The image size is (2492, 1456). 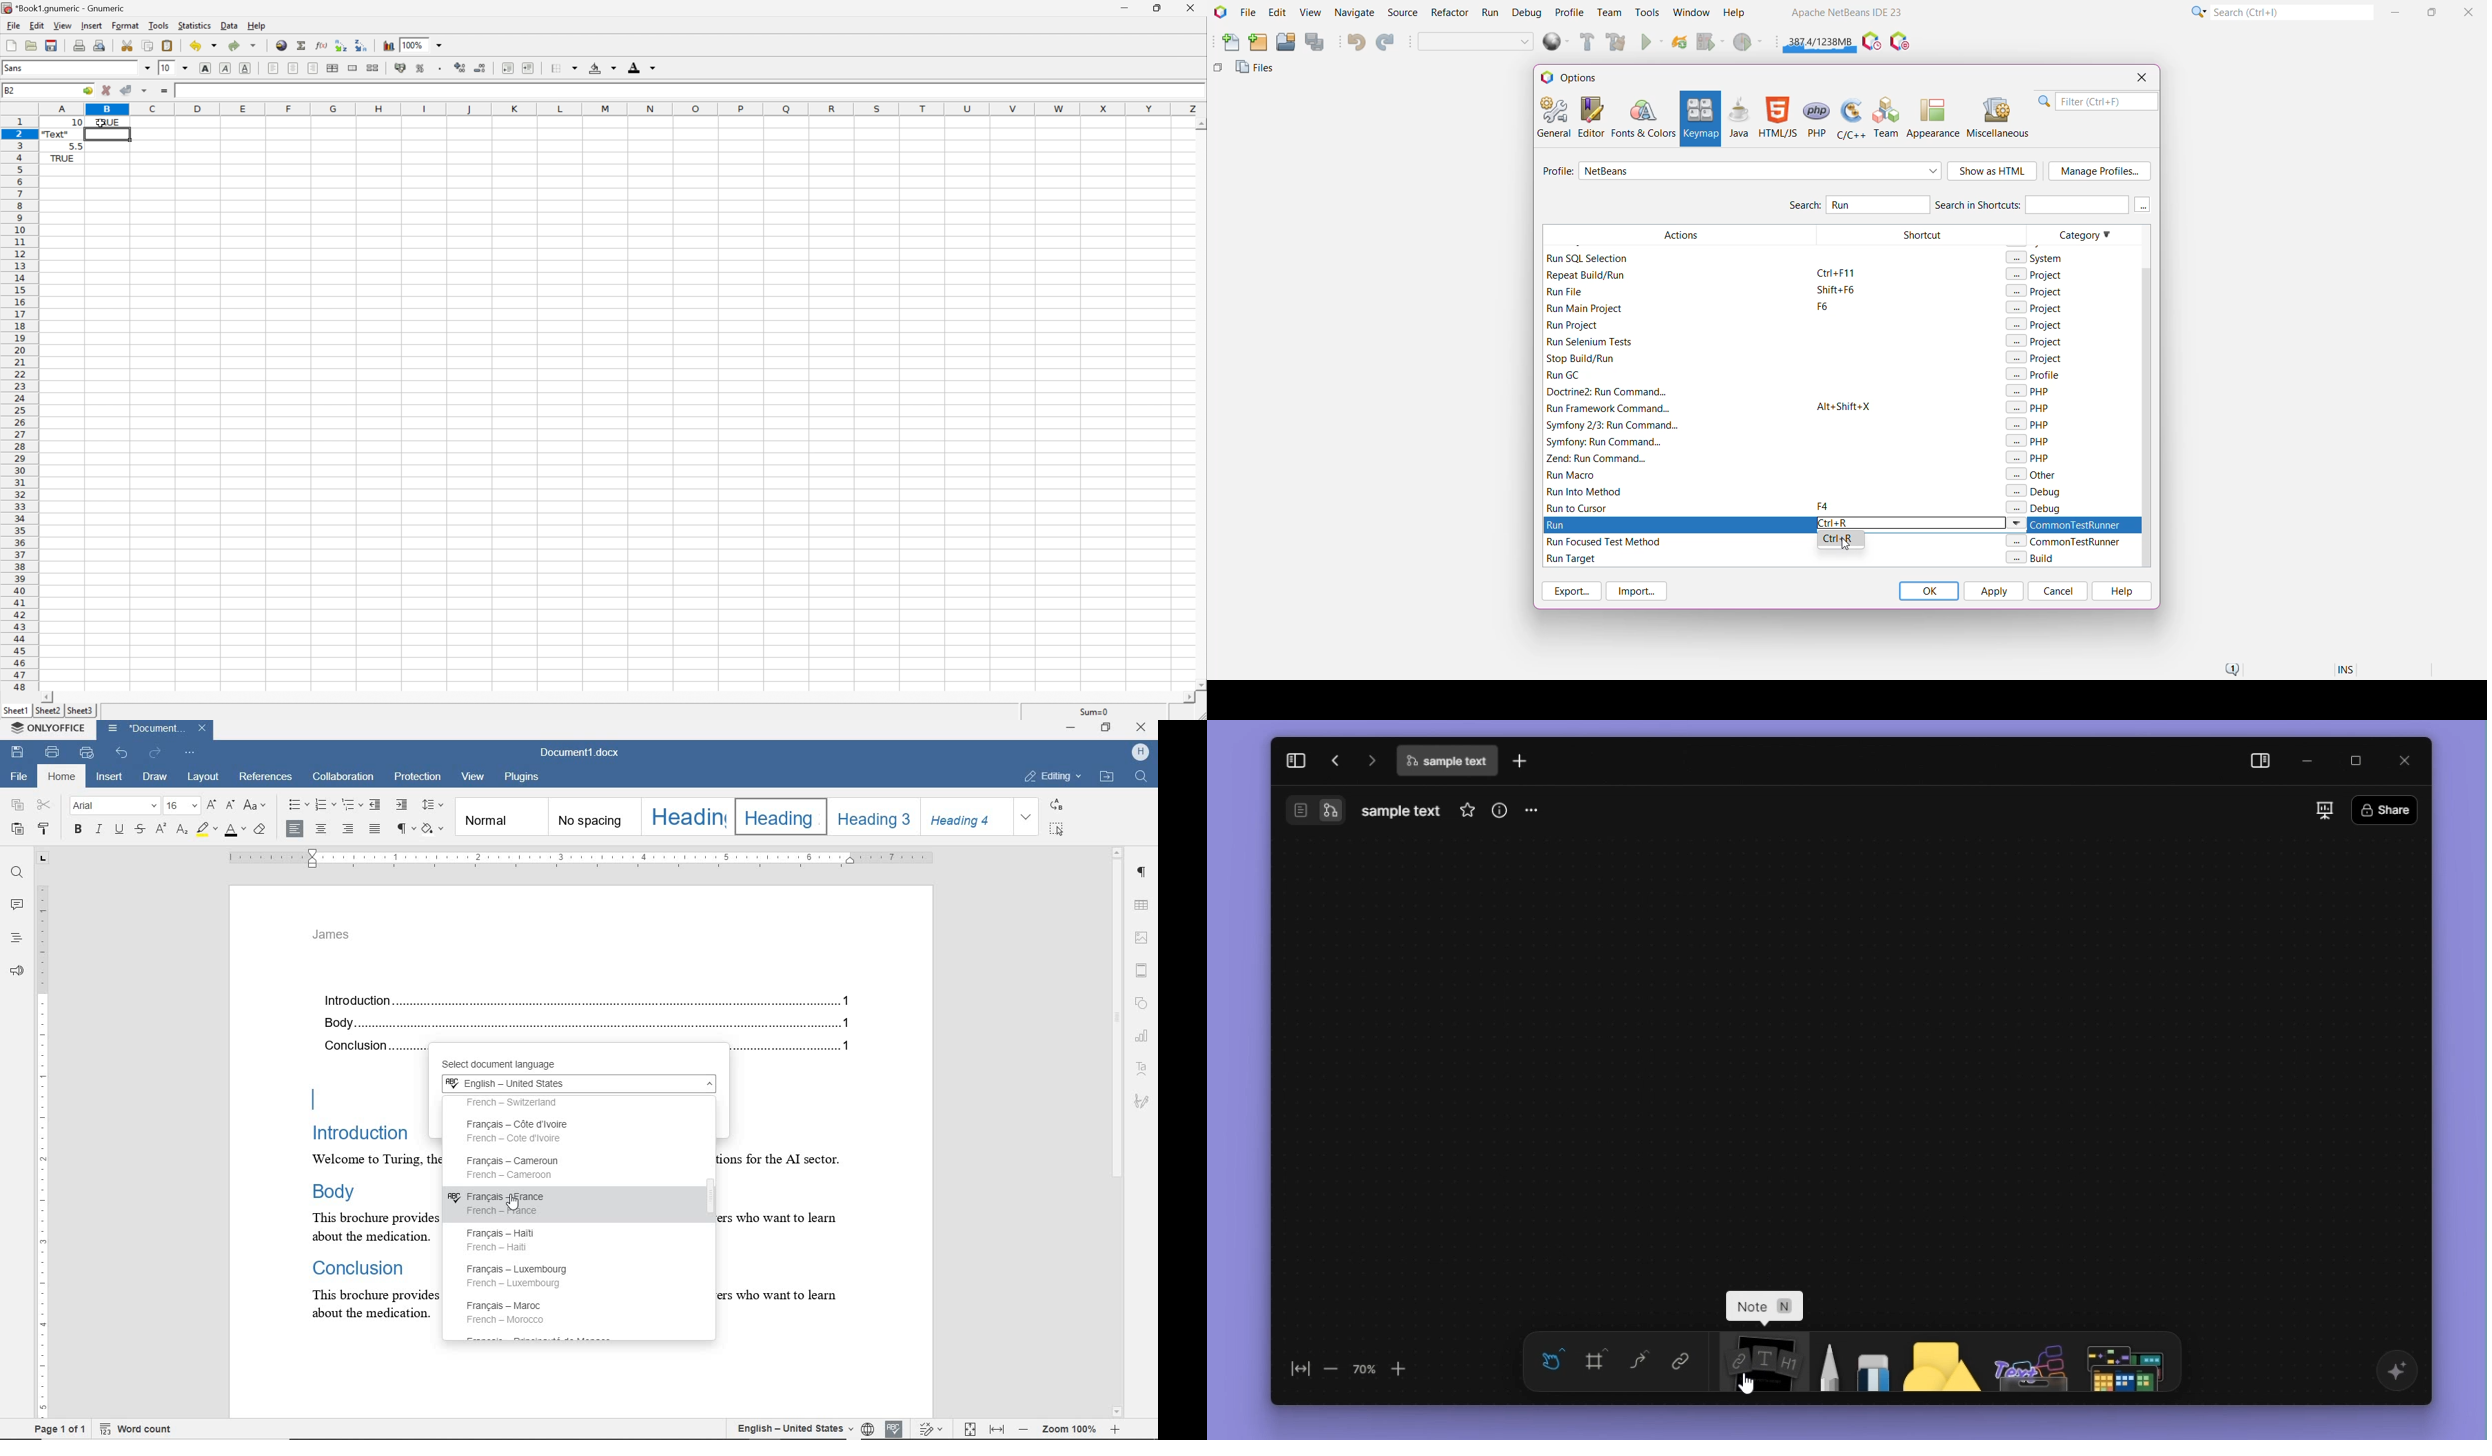 What do you see at coordinates (245, 68) in the screenshot?
I see `Underline` at bounding box center [245, 68].